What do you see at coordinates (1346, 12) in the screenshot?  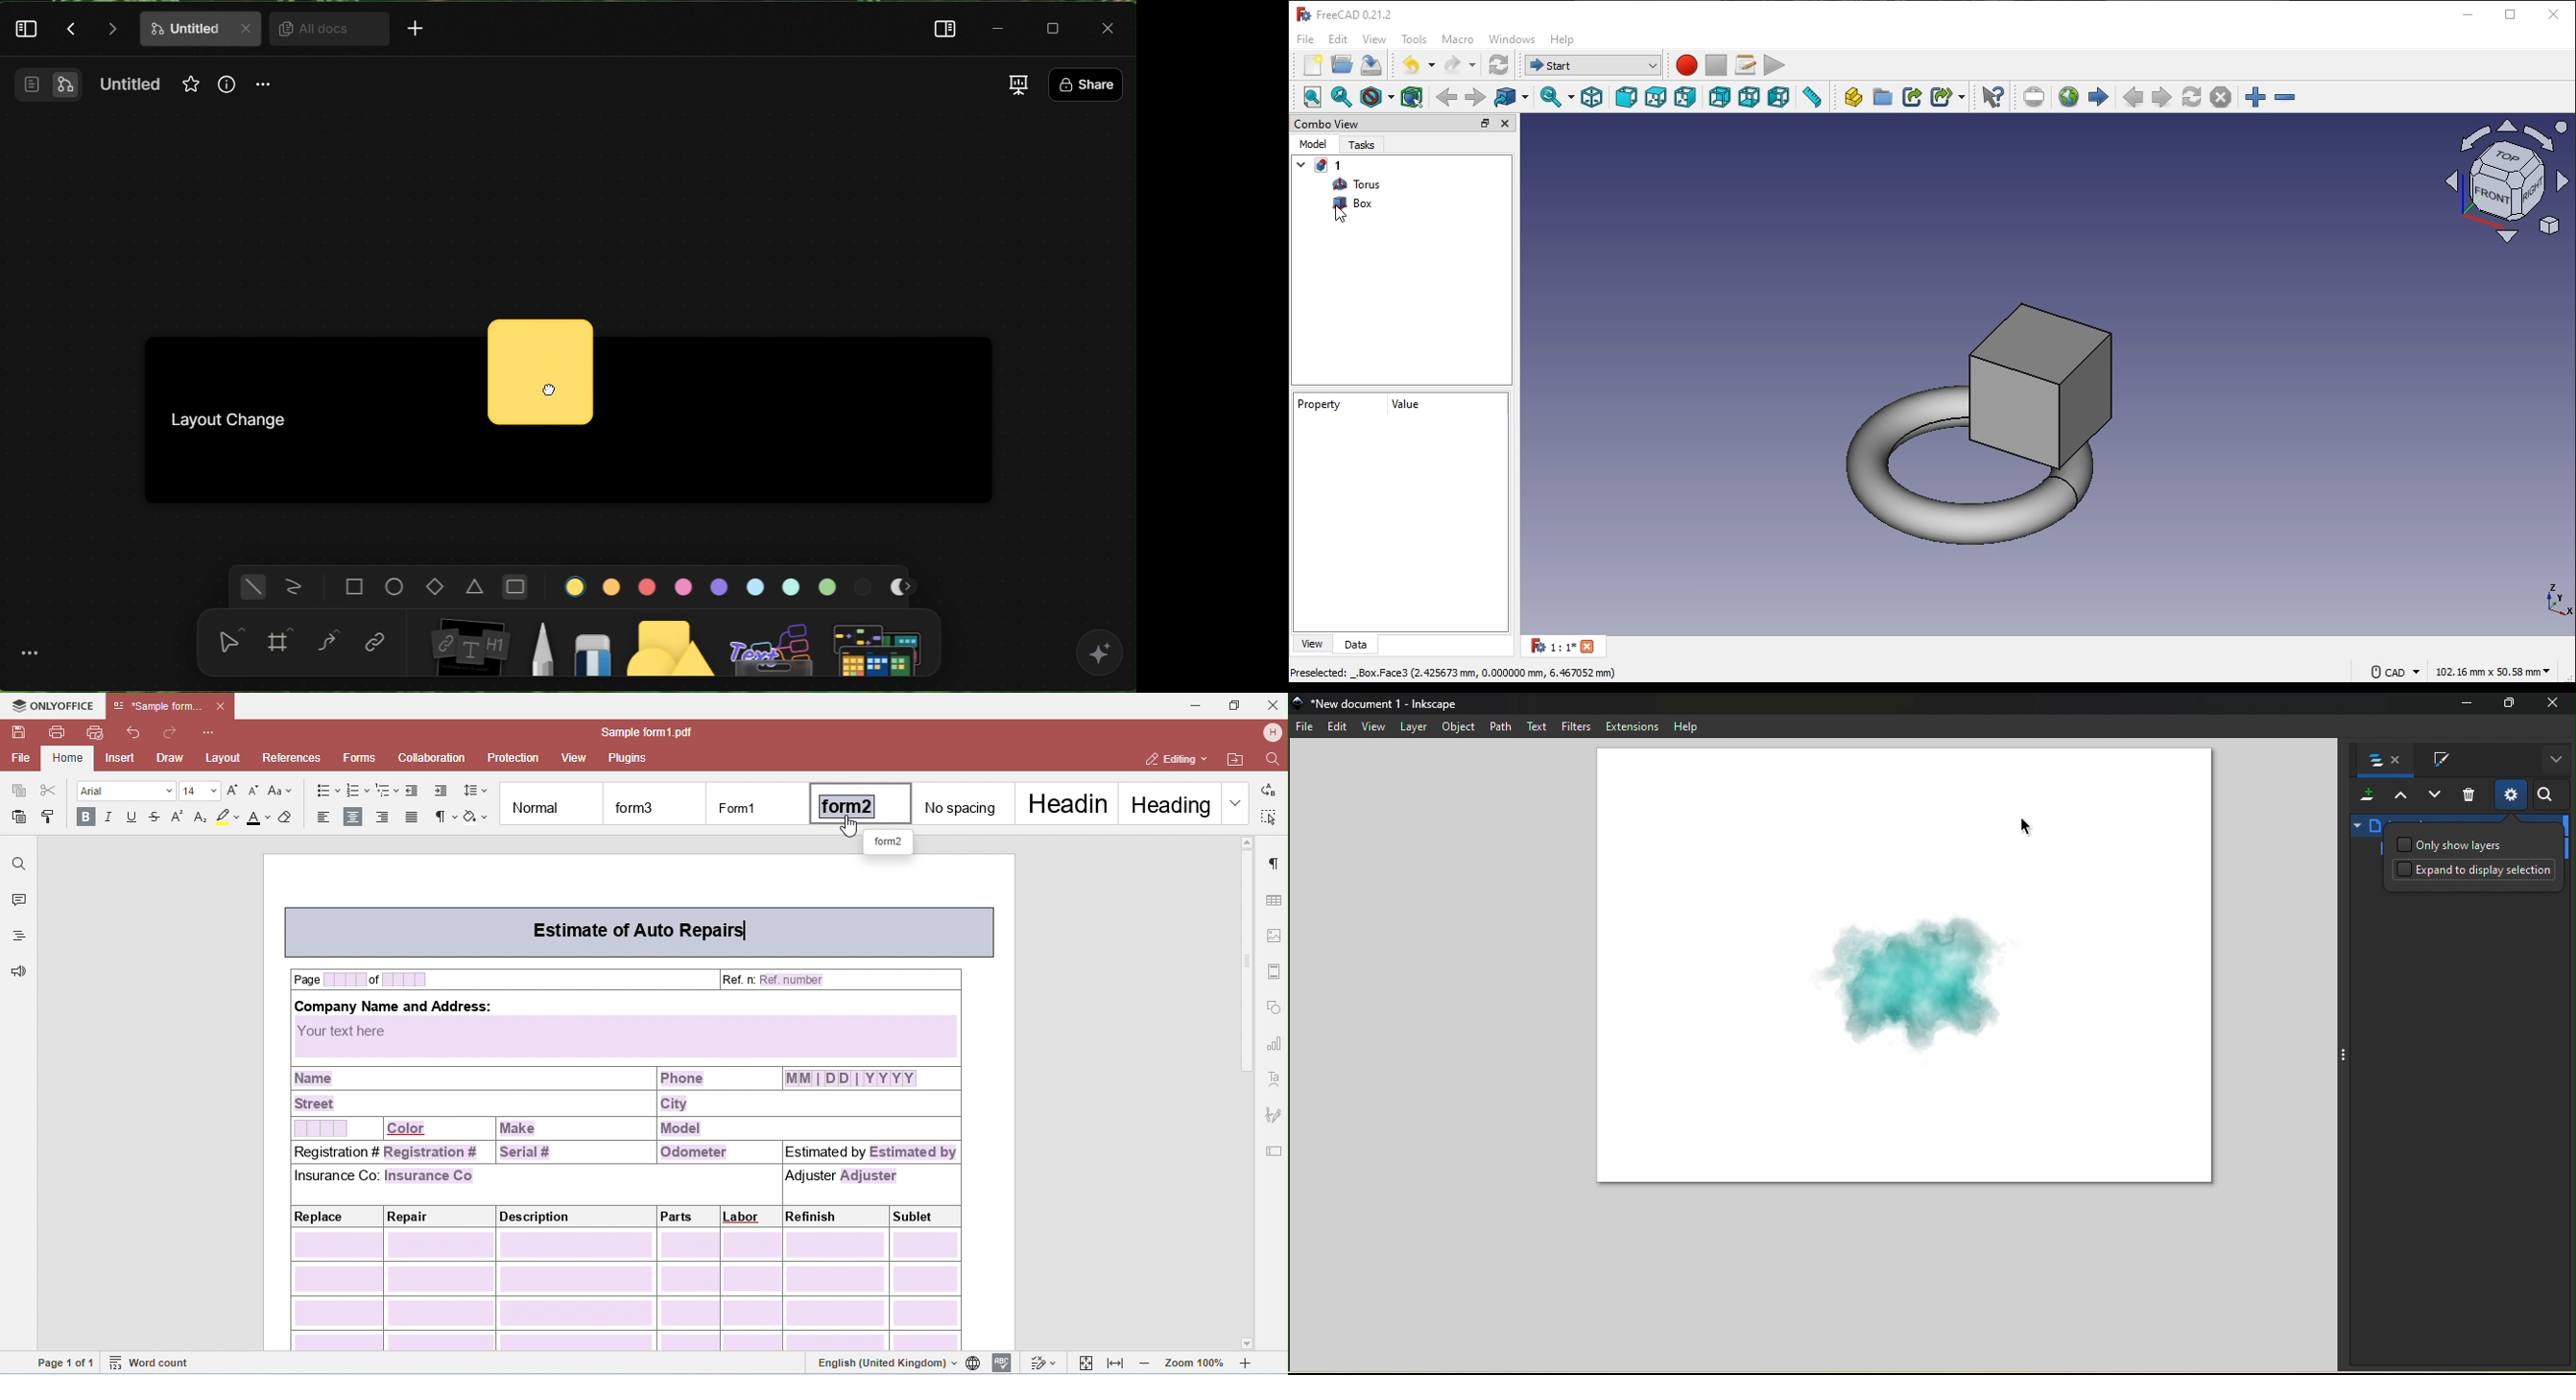 I see ` FreeCAD 0.21.2` at bounding box center [1346, 12].